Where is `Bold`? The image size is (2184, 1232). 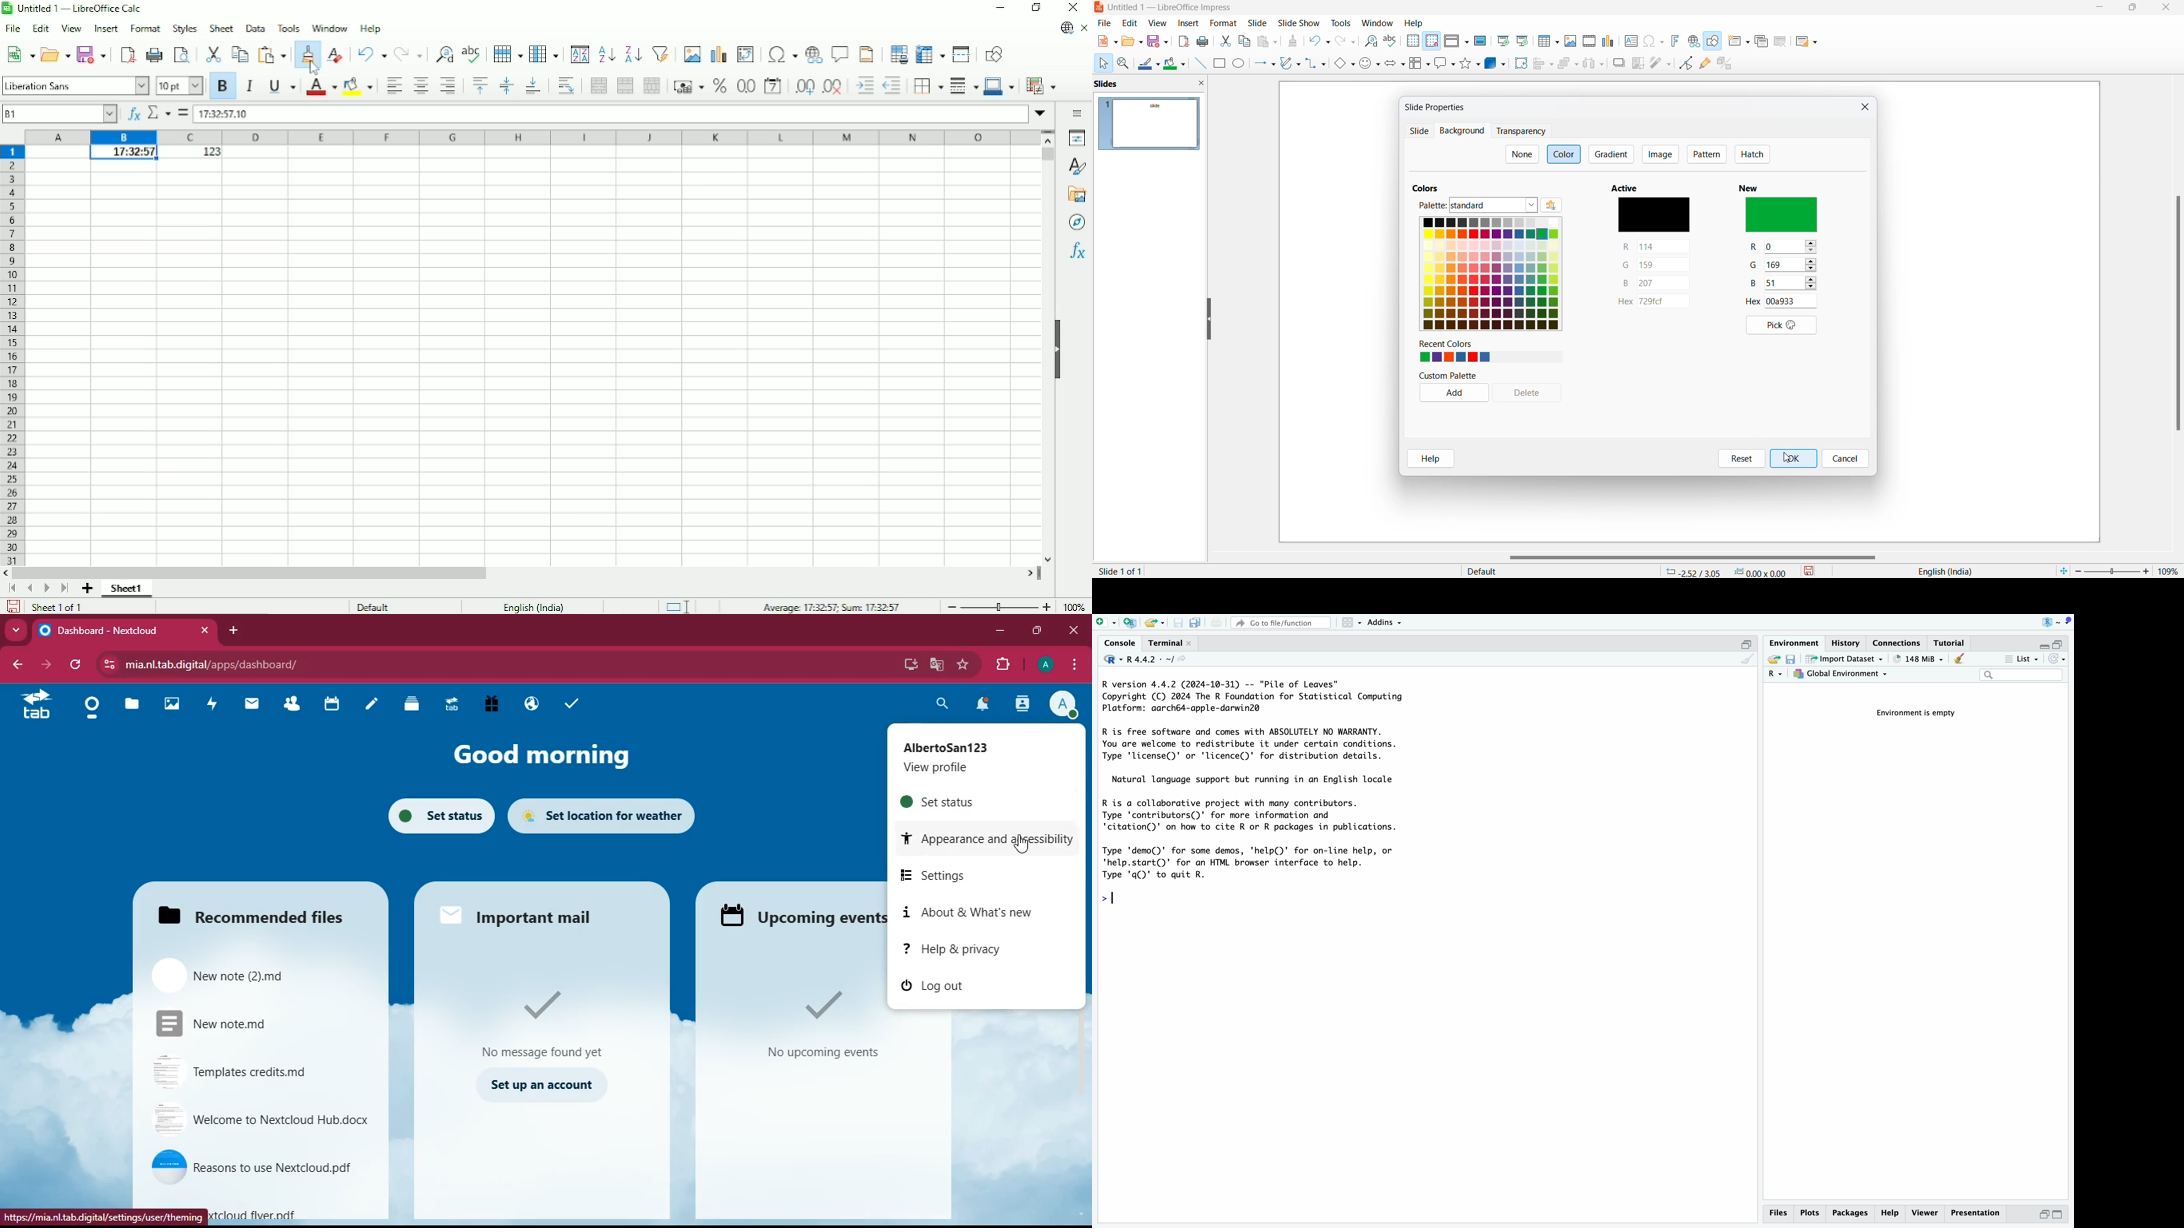
Bold is located at coordinates (223, 87).